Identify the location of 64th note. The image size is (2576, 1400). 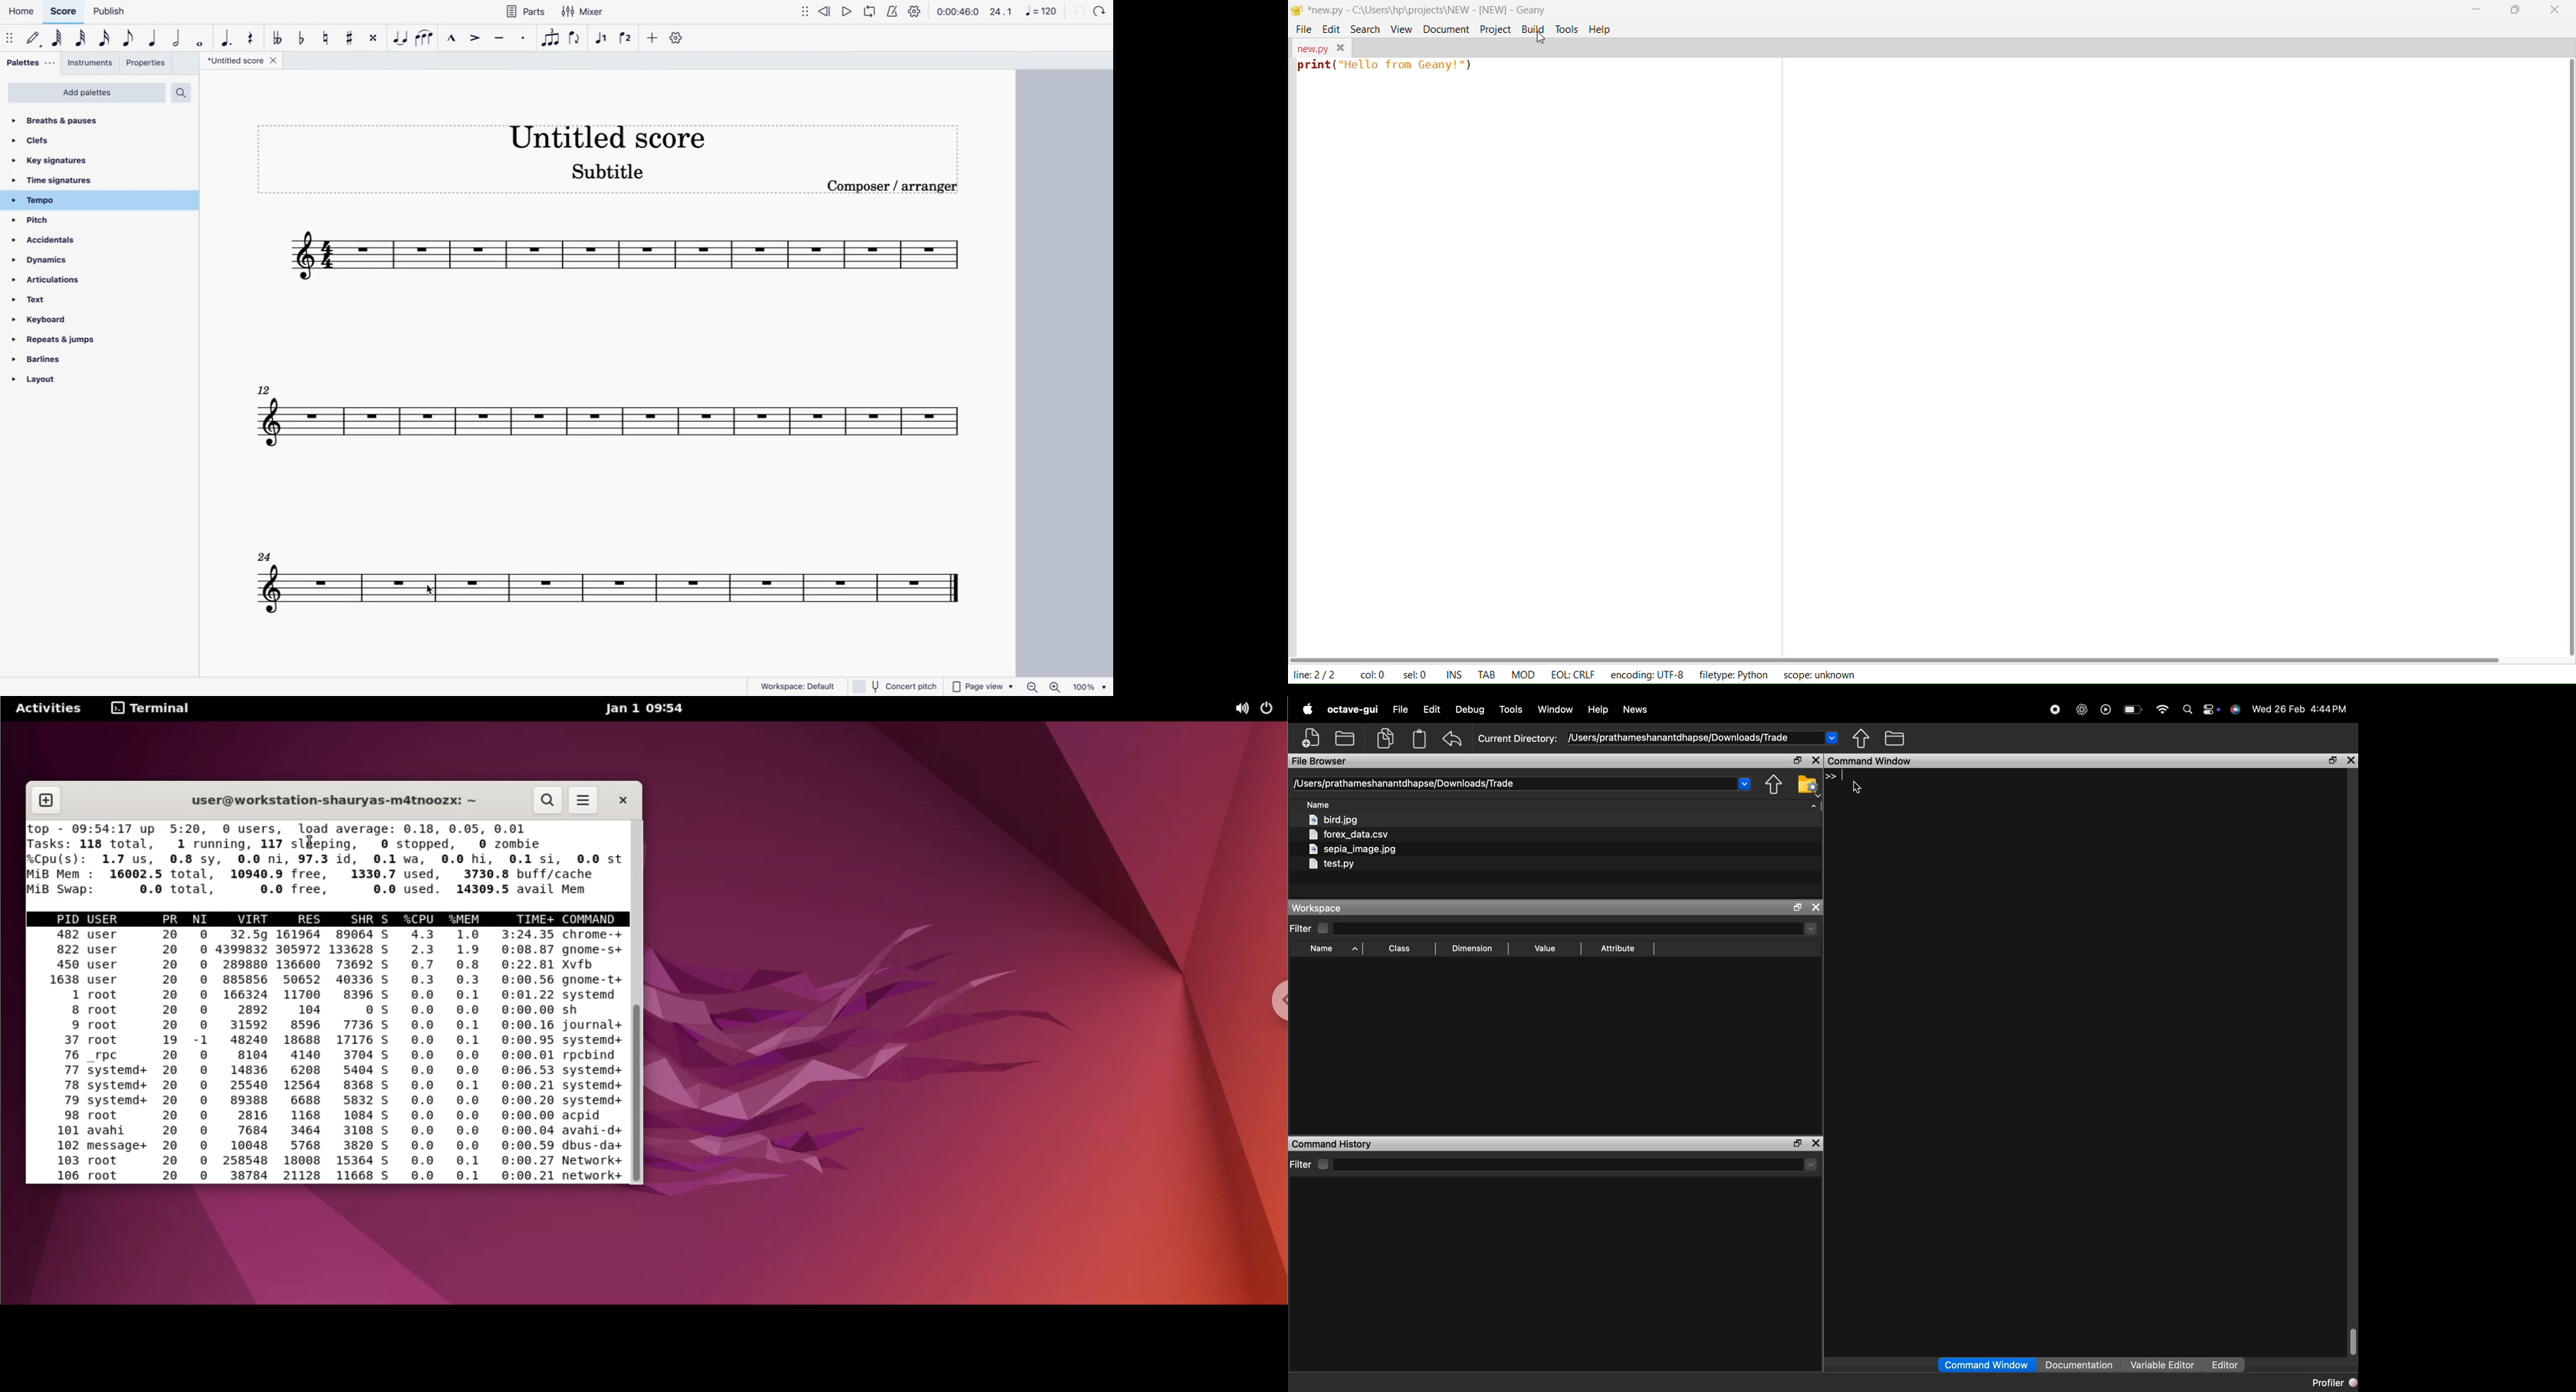
(58, 38).